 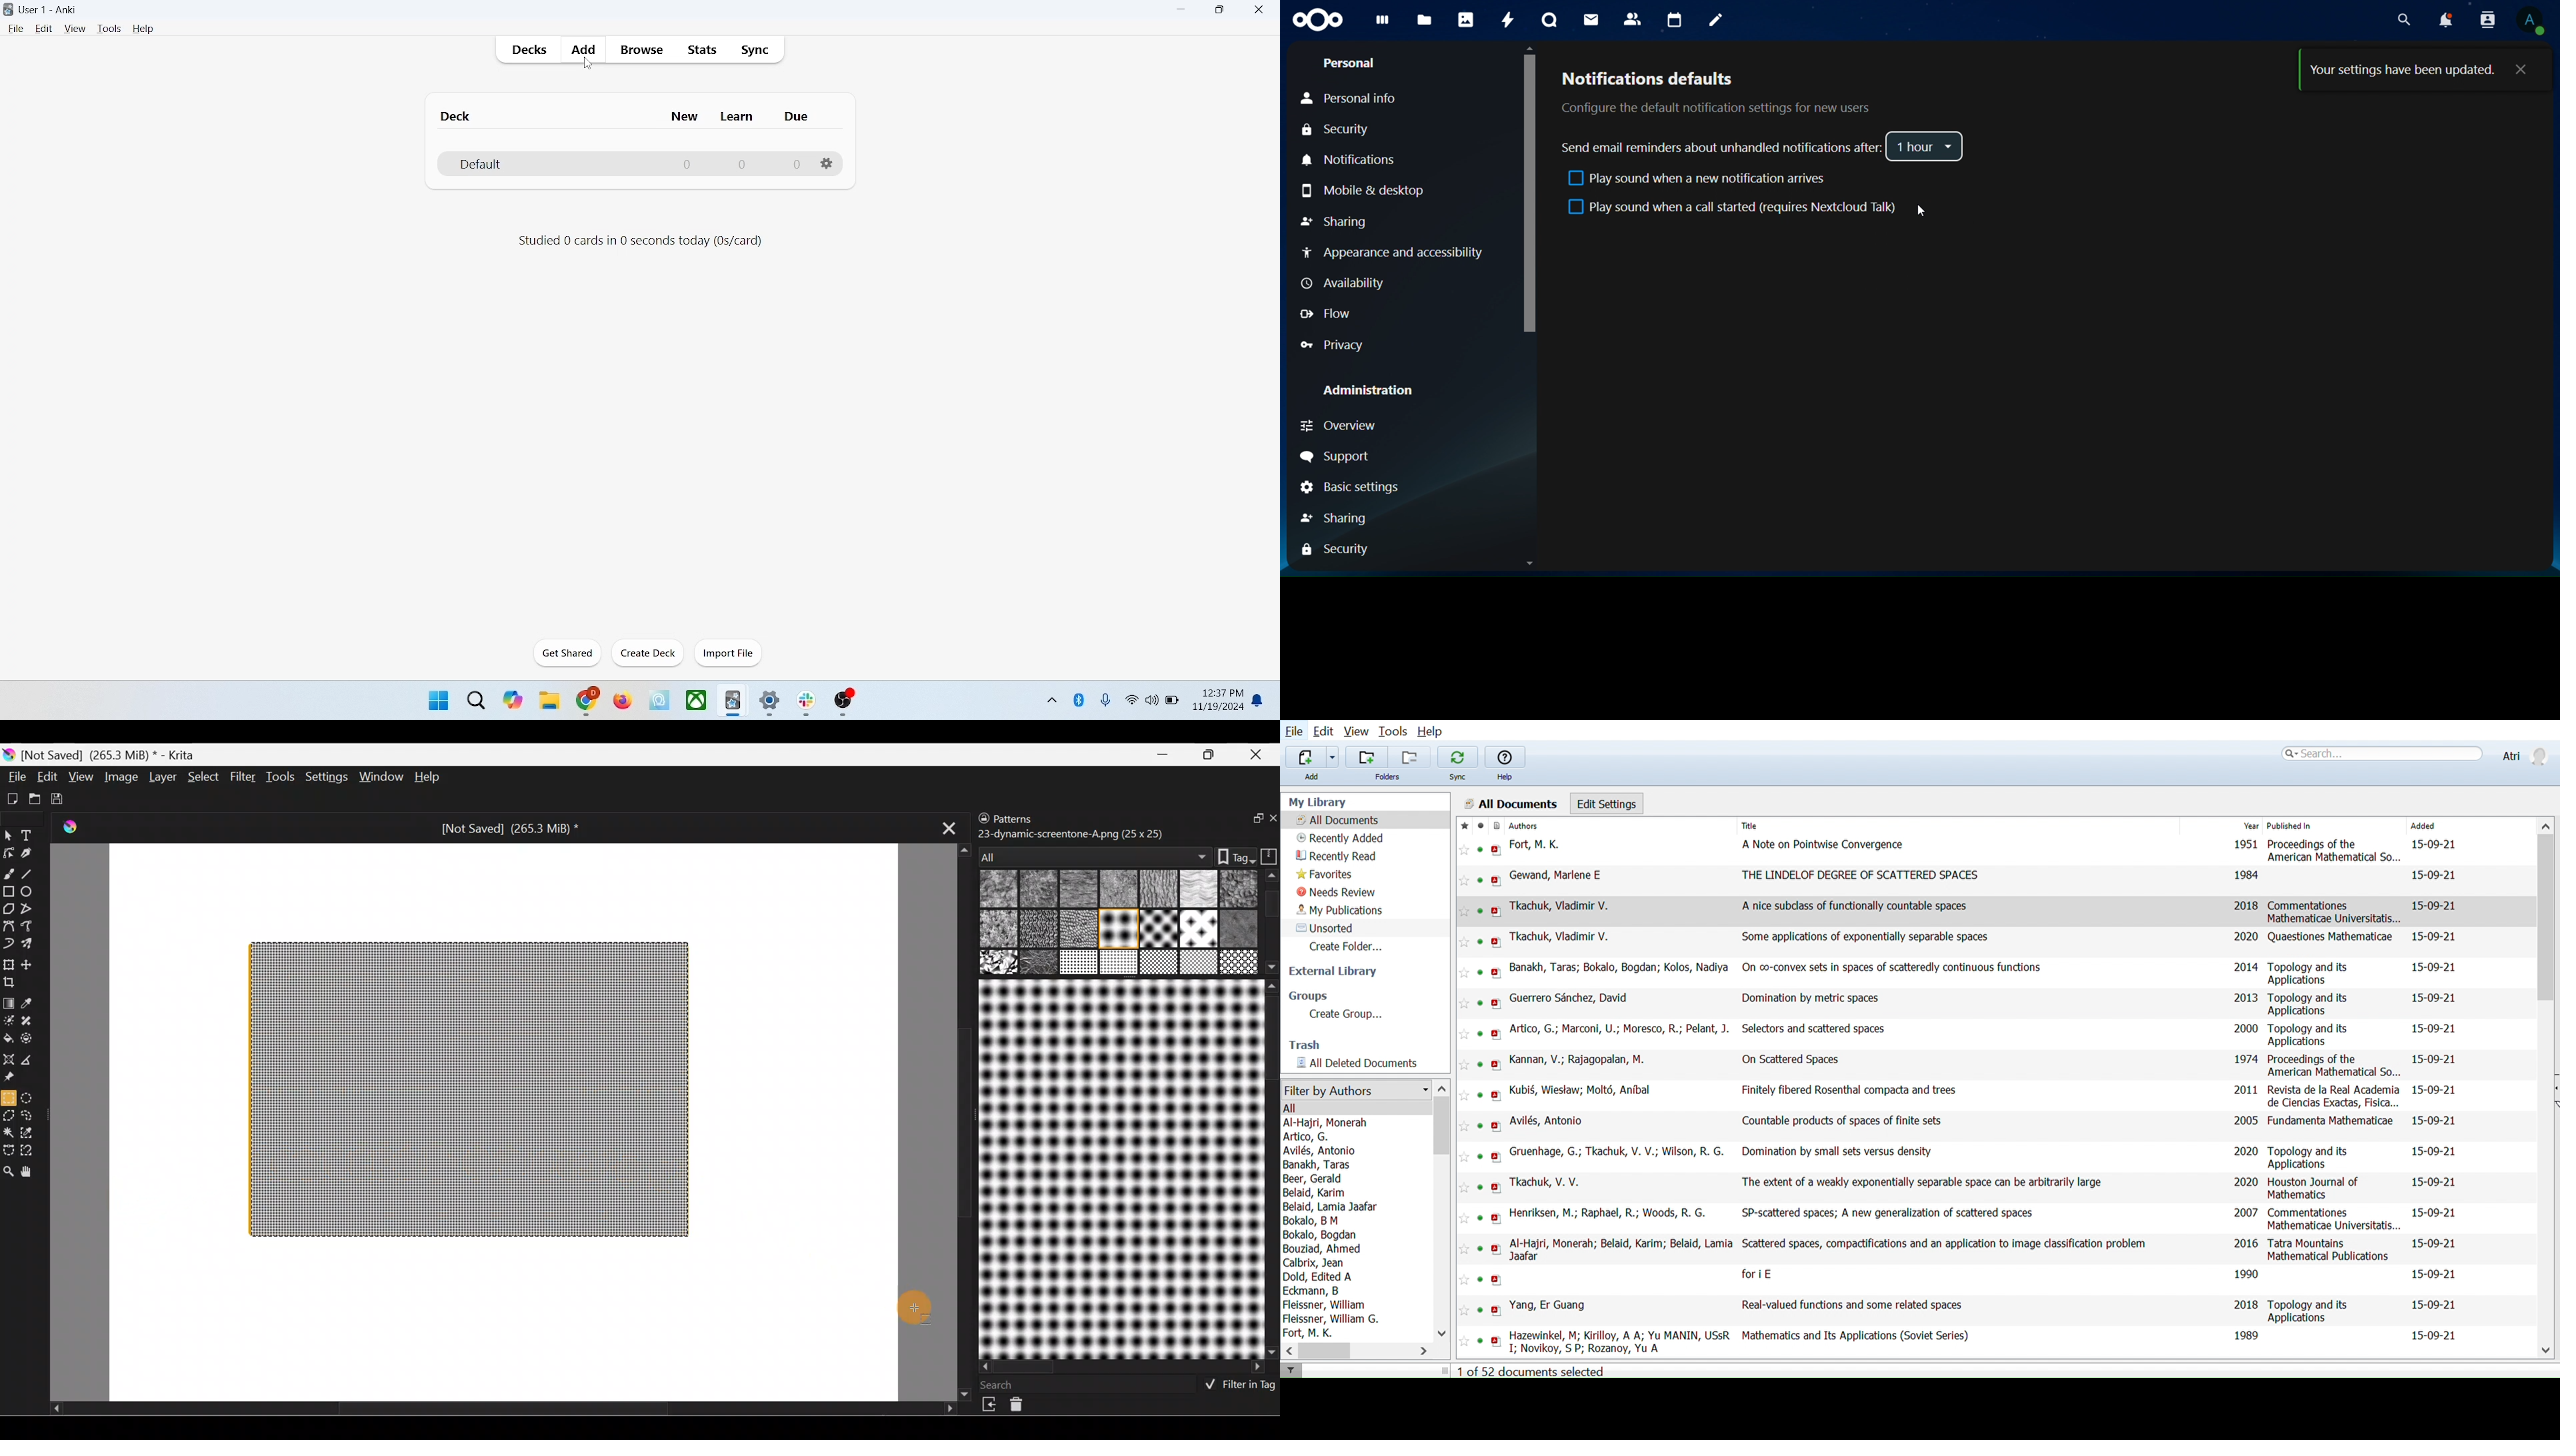 What do you see at coordinates (1229, 855) in the screenshot?
I see `Tags` at bounding box center [1229, 855].